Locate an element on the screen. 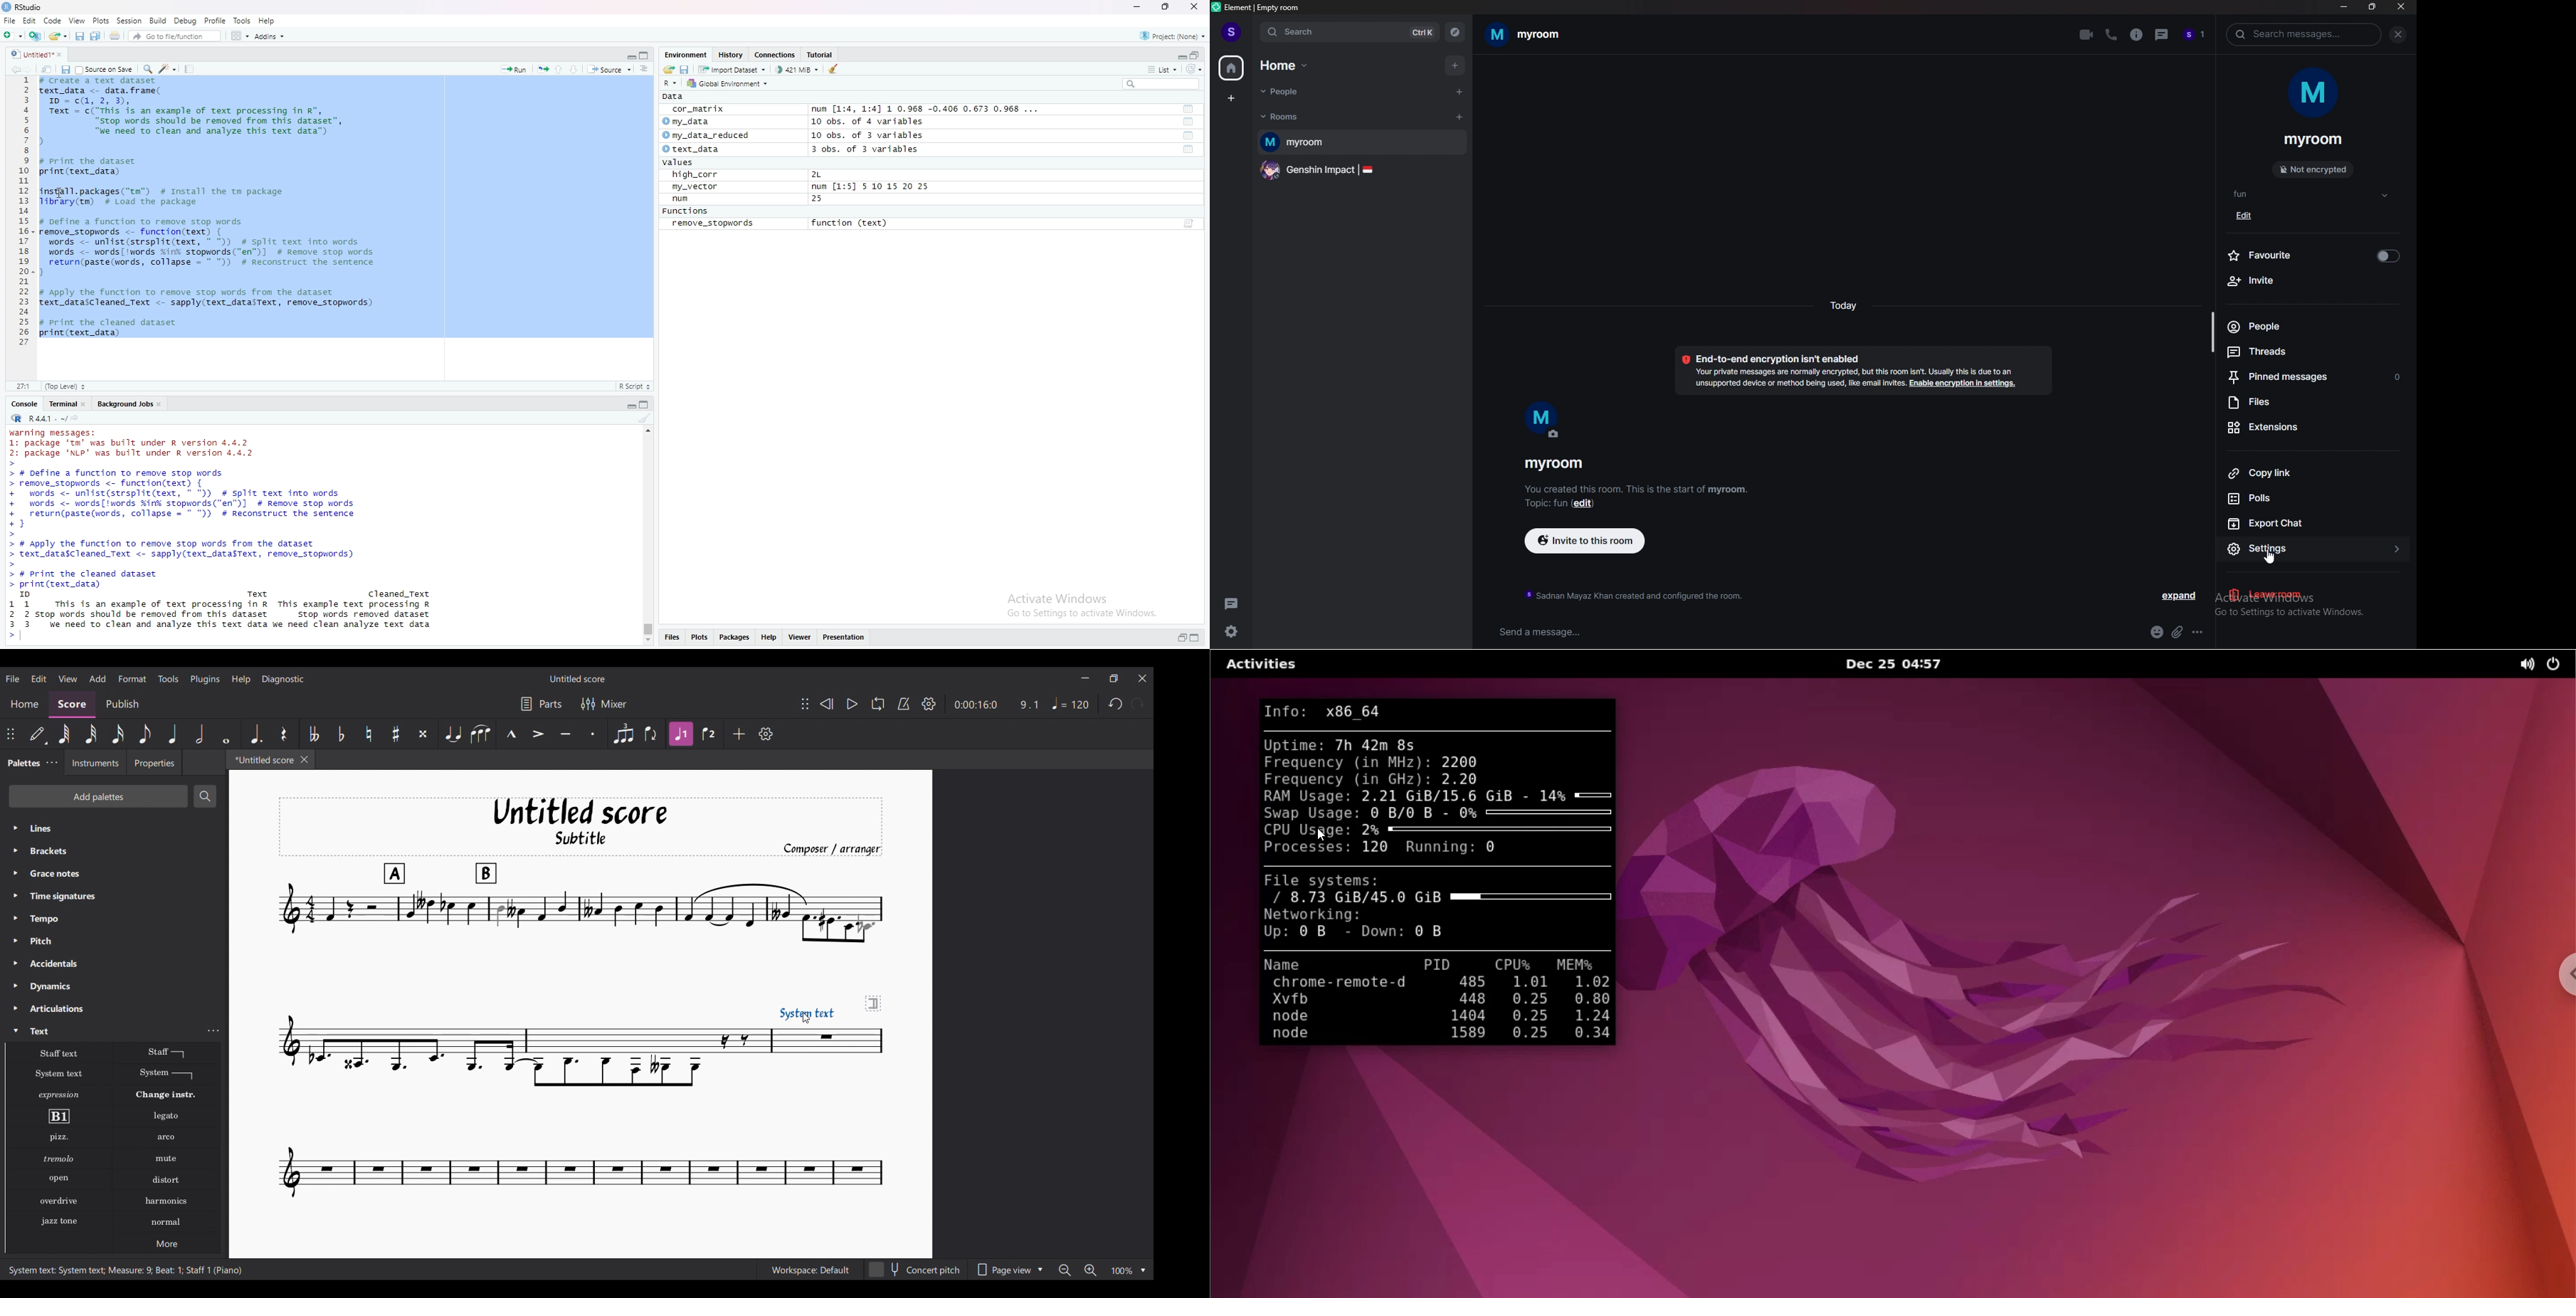 Image resolution: width=2576 pixels, height=1316 pixels. *Untitled score, current tab is located at coordinates (262, 759).